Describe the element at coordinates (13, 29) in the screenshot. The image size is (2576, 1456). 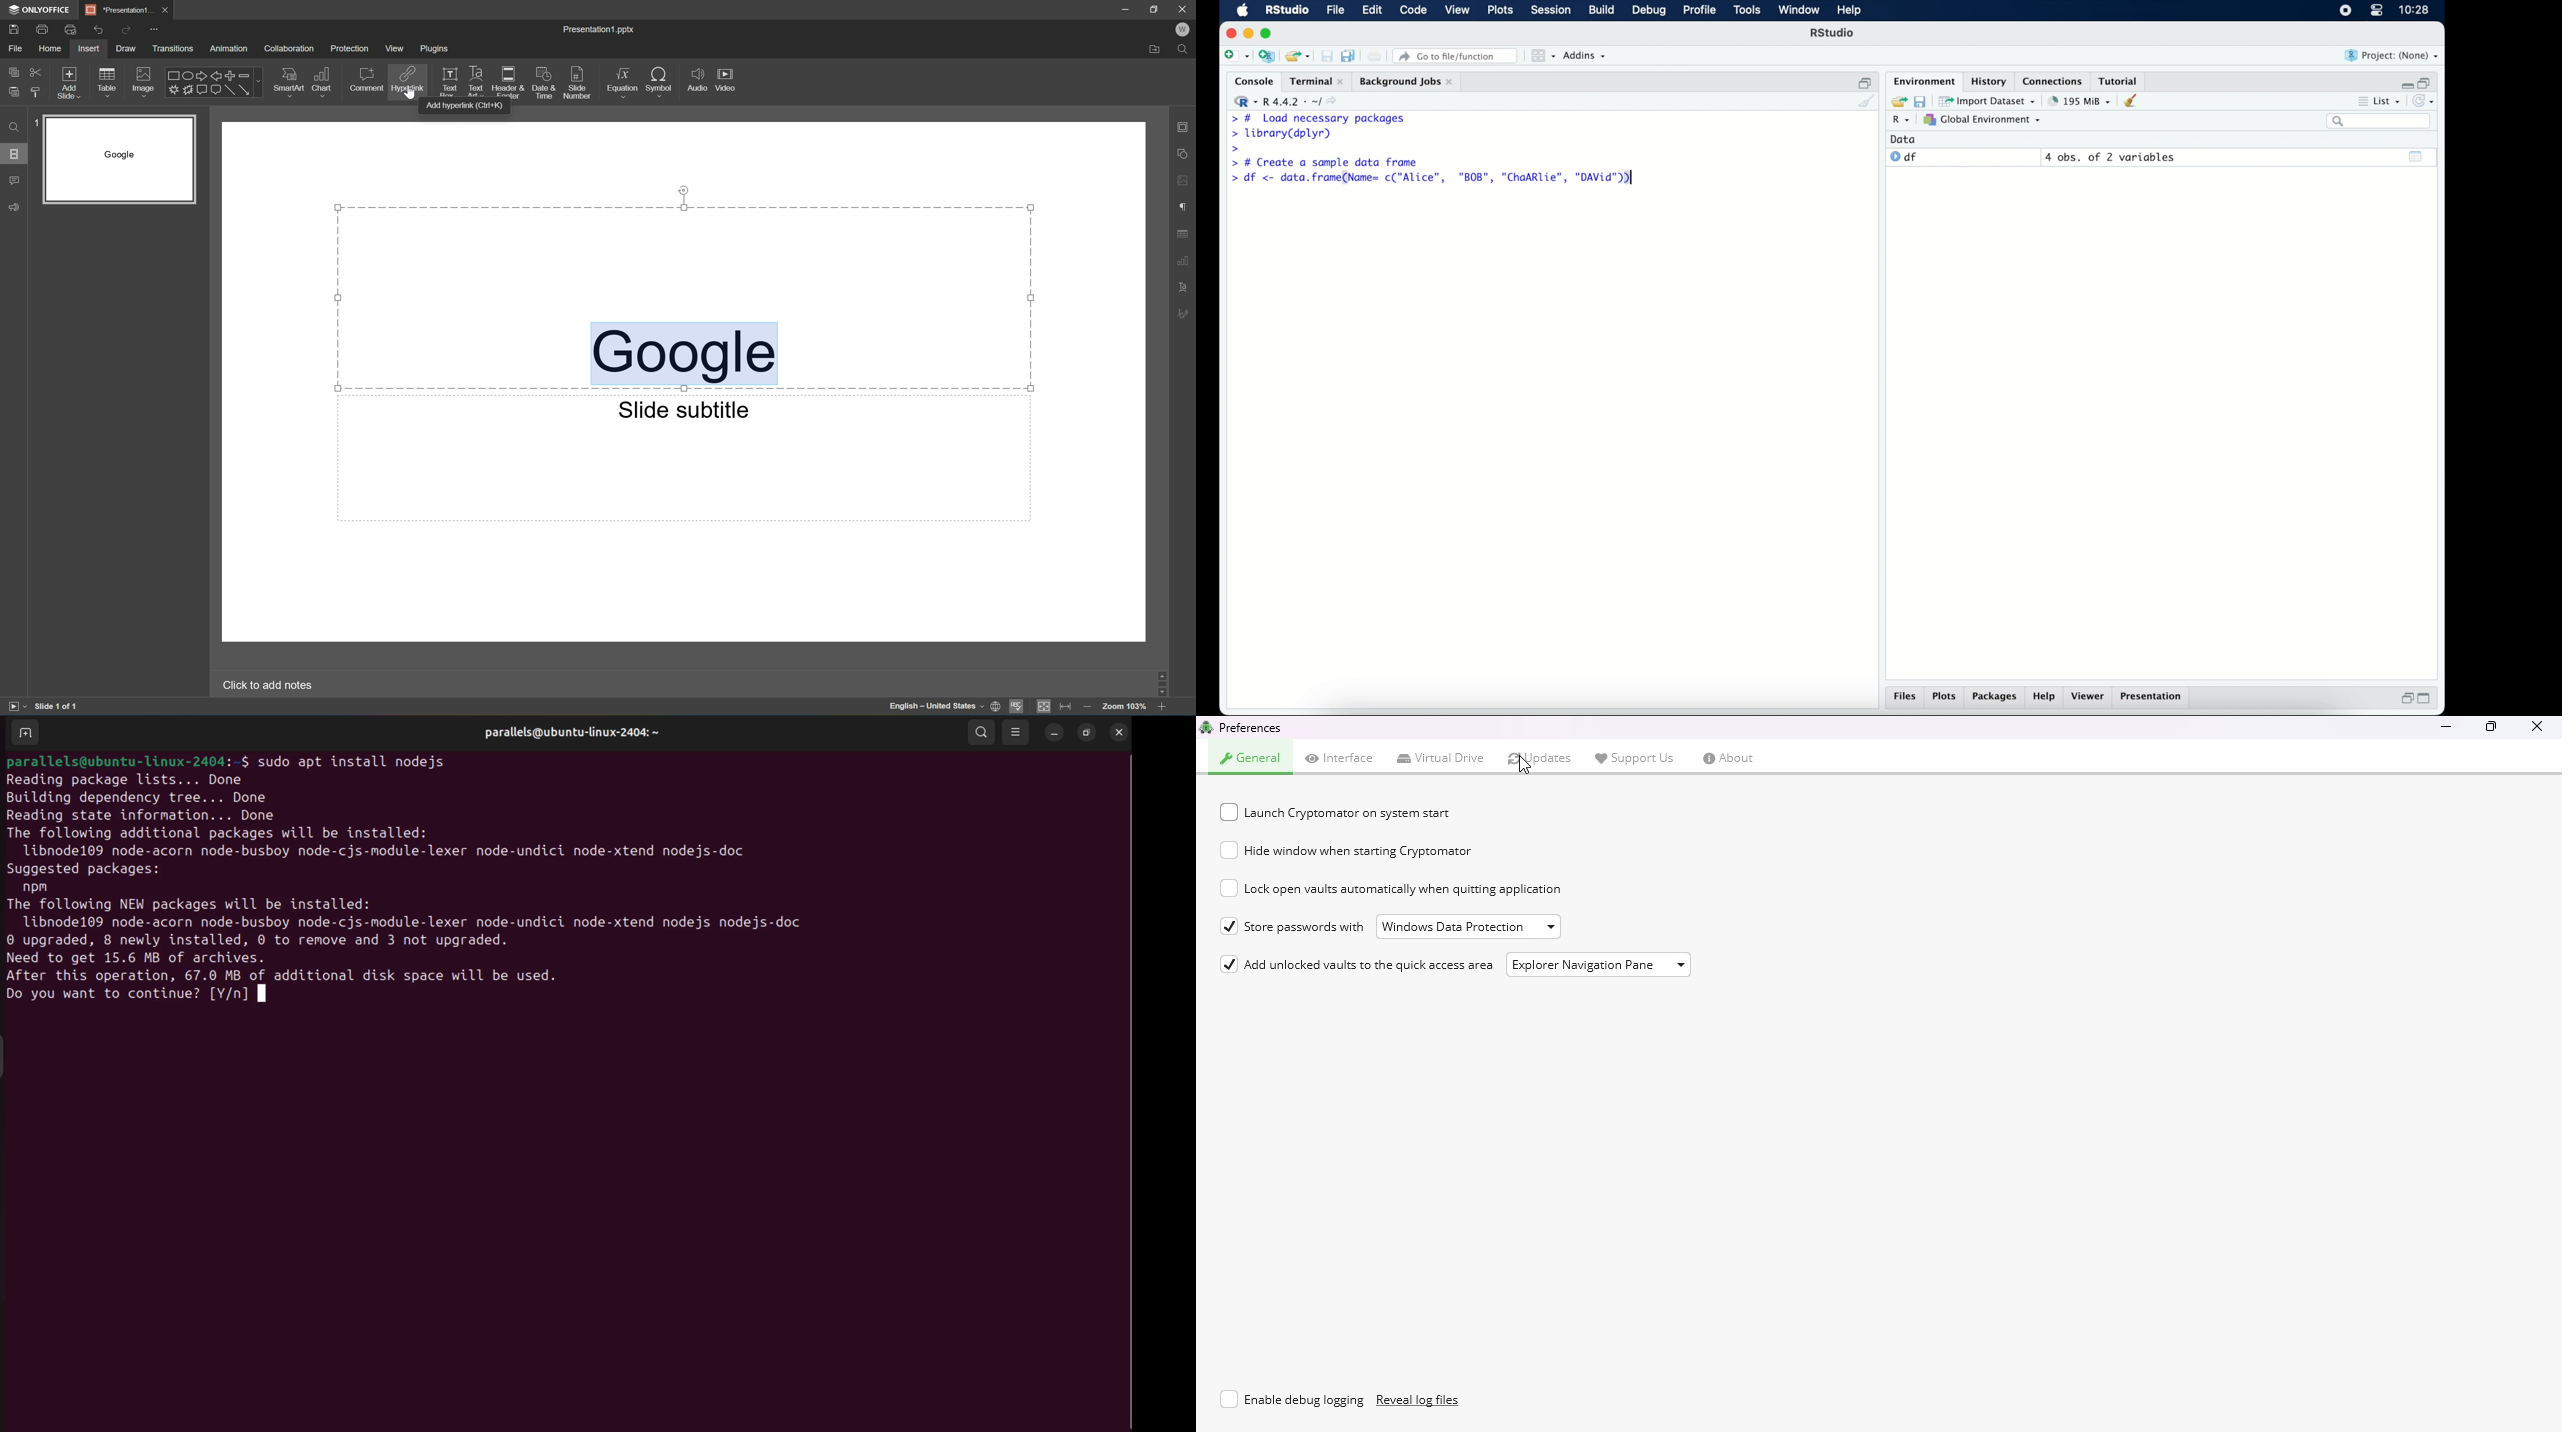
I see `Save` at that location.